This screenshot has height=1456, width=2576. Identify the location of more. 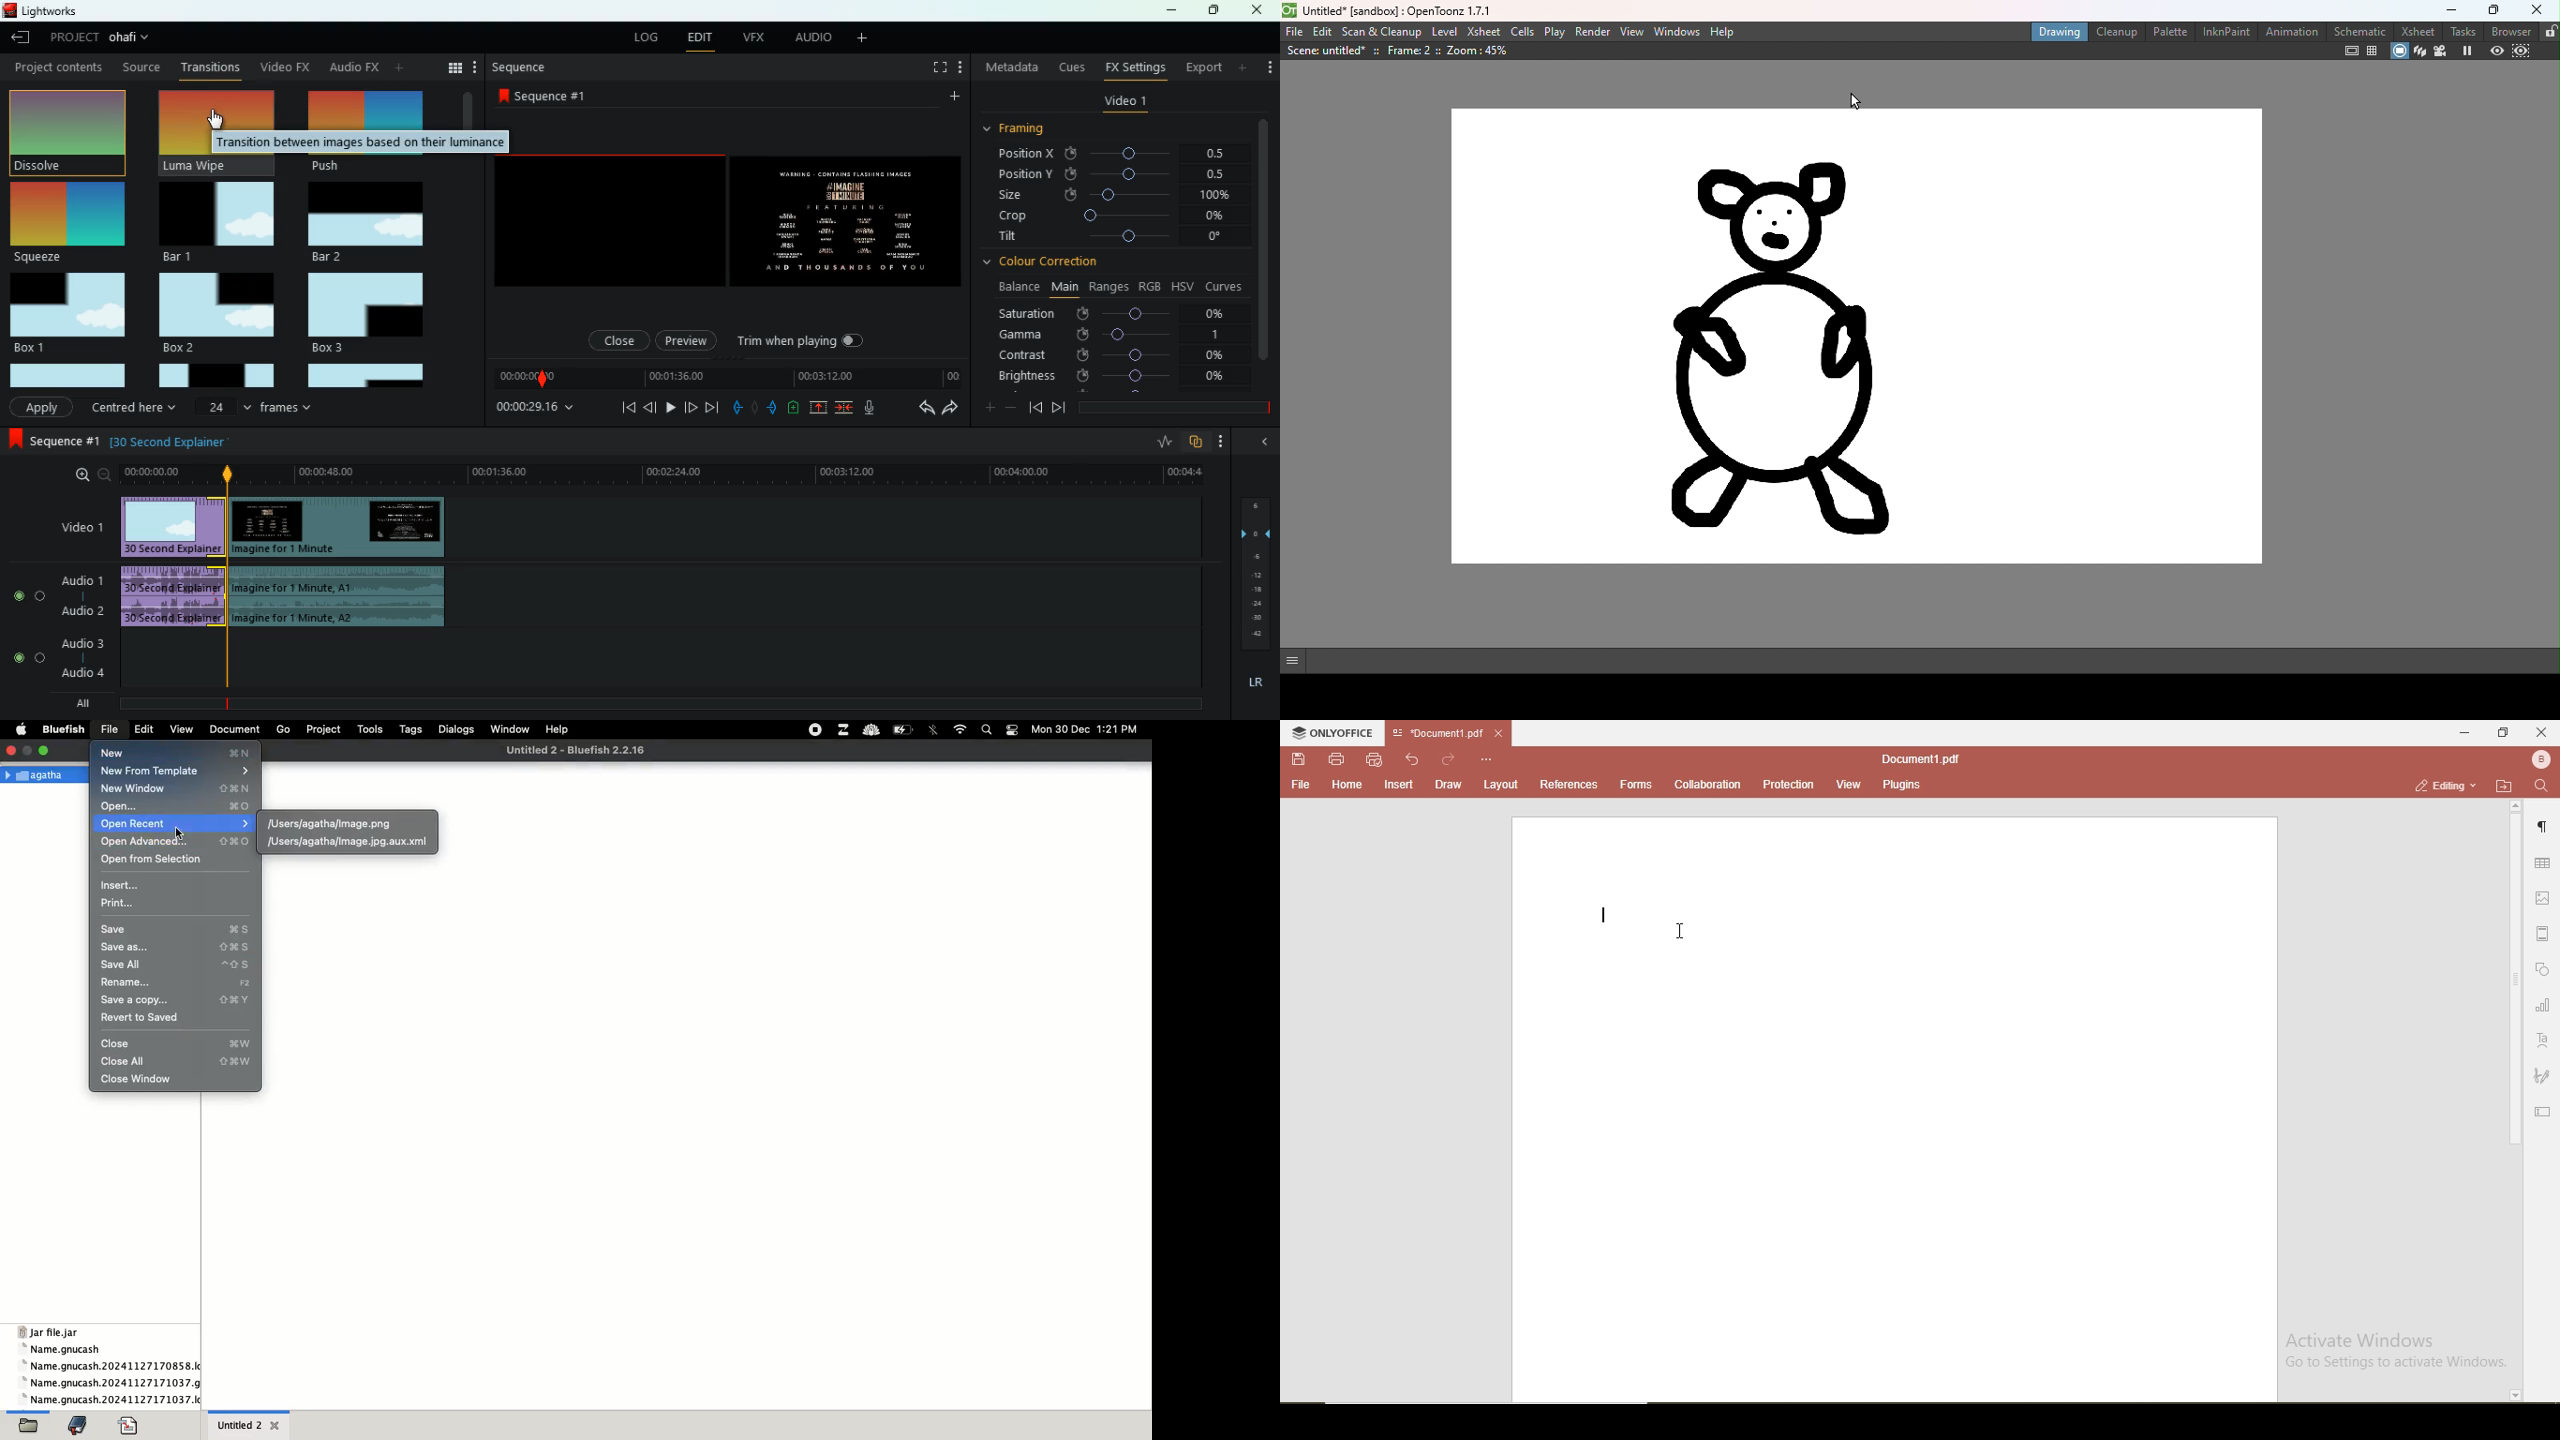
(475, 67).